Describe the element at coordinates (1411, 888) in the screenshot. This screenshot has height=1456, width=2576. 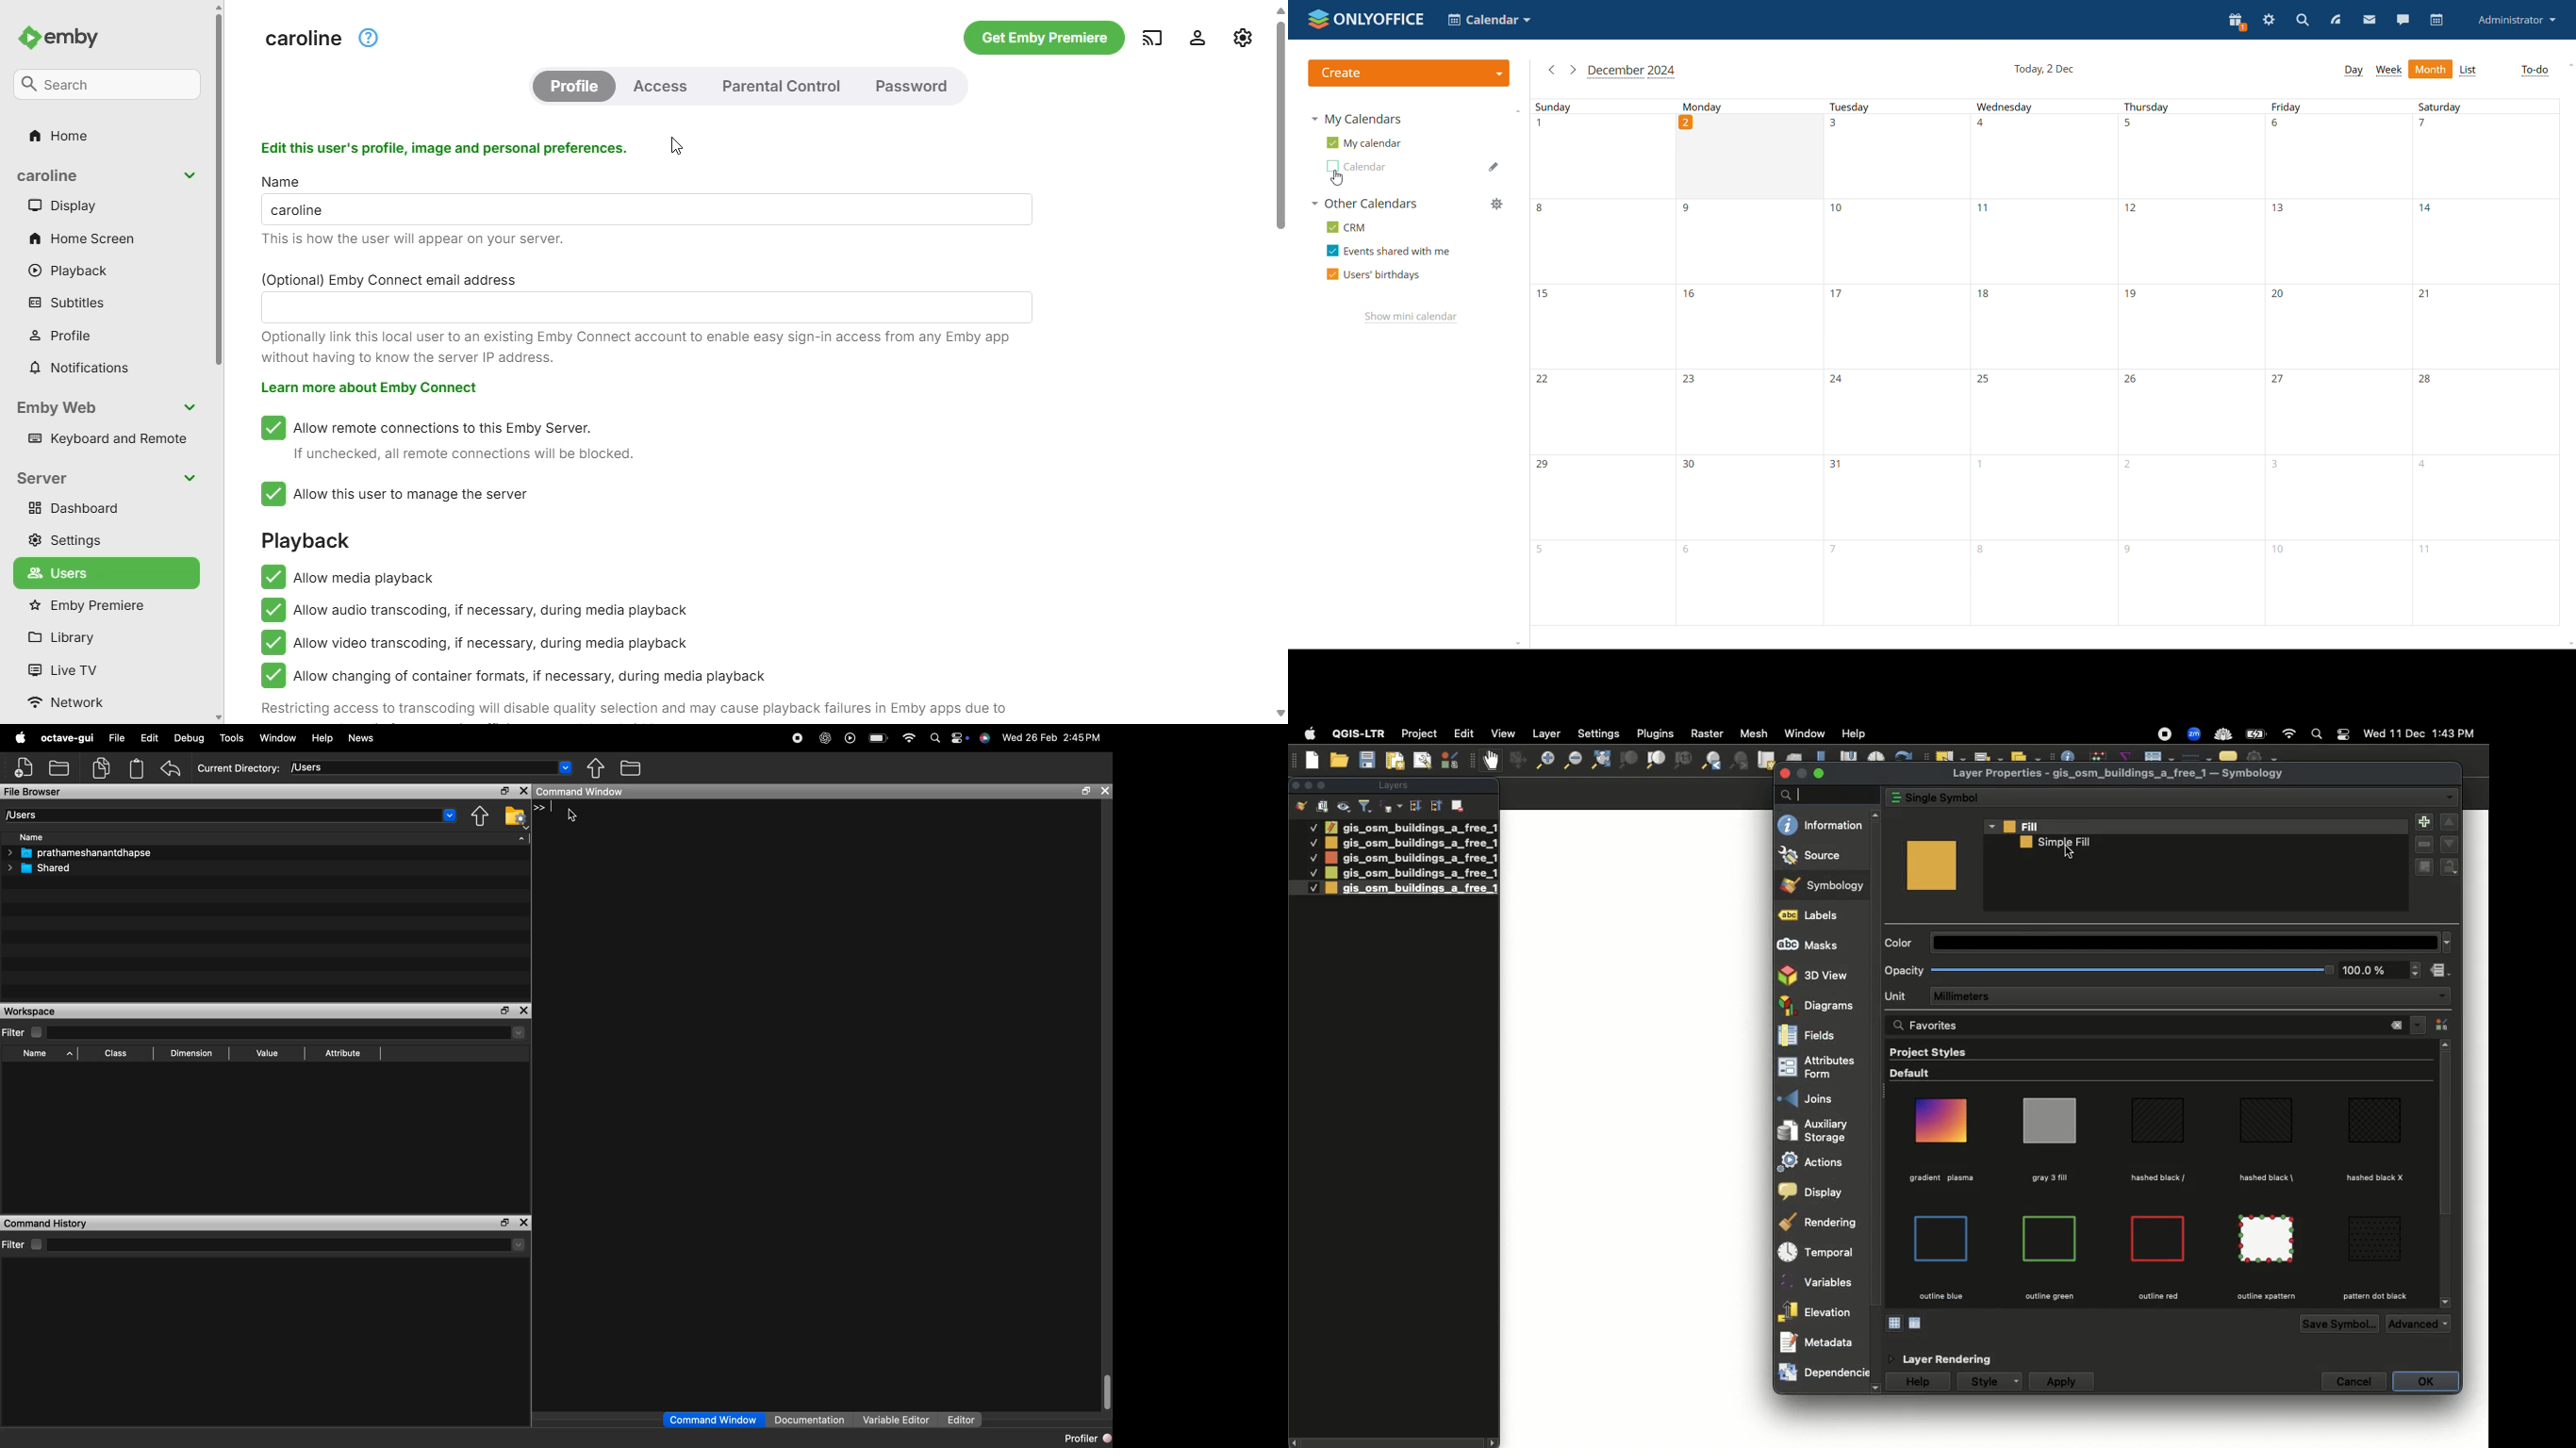
I see `gis_osm_buildings_a_free_1` at that location.